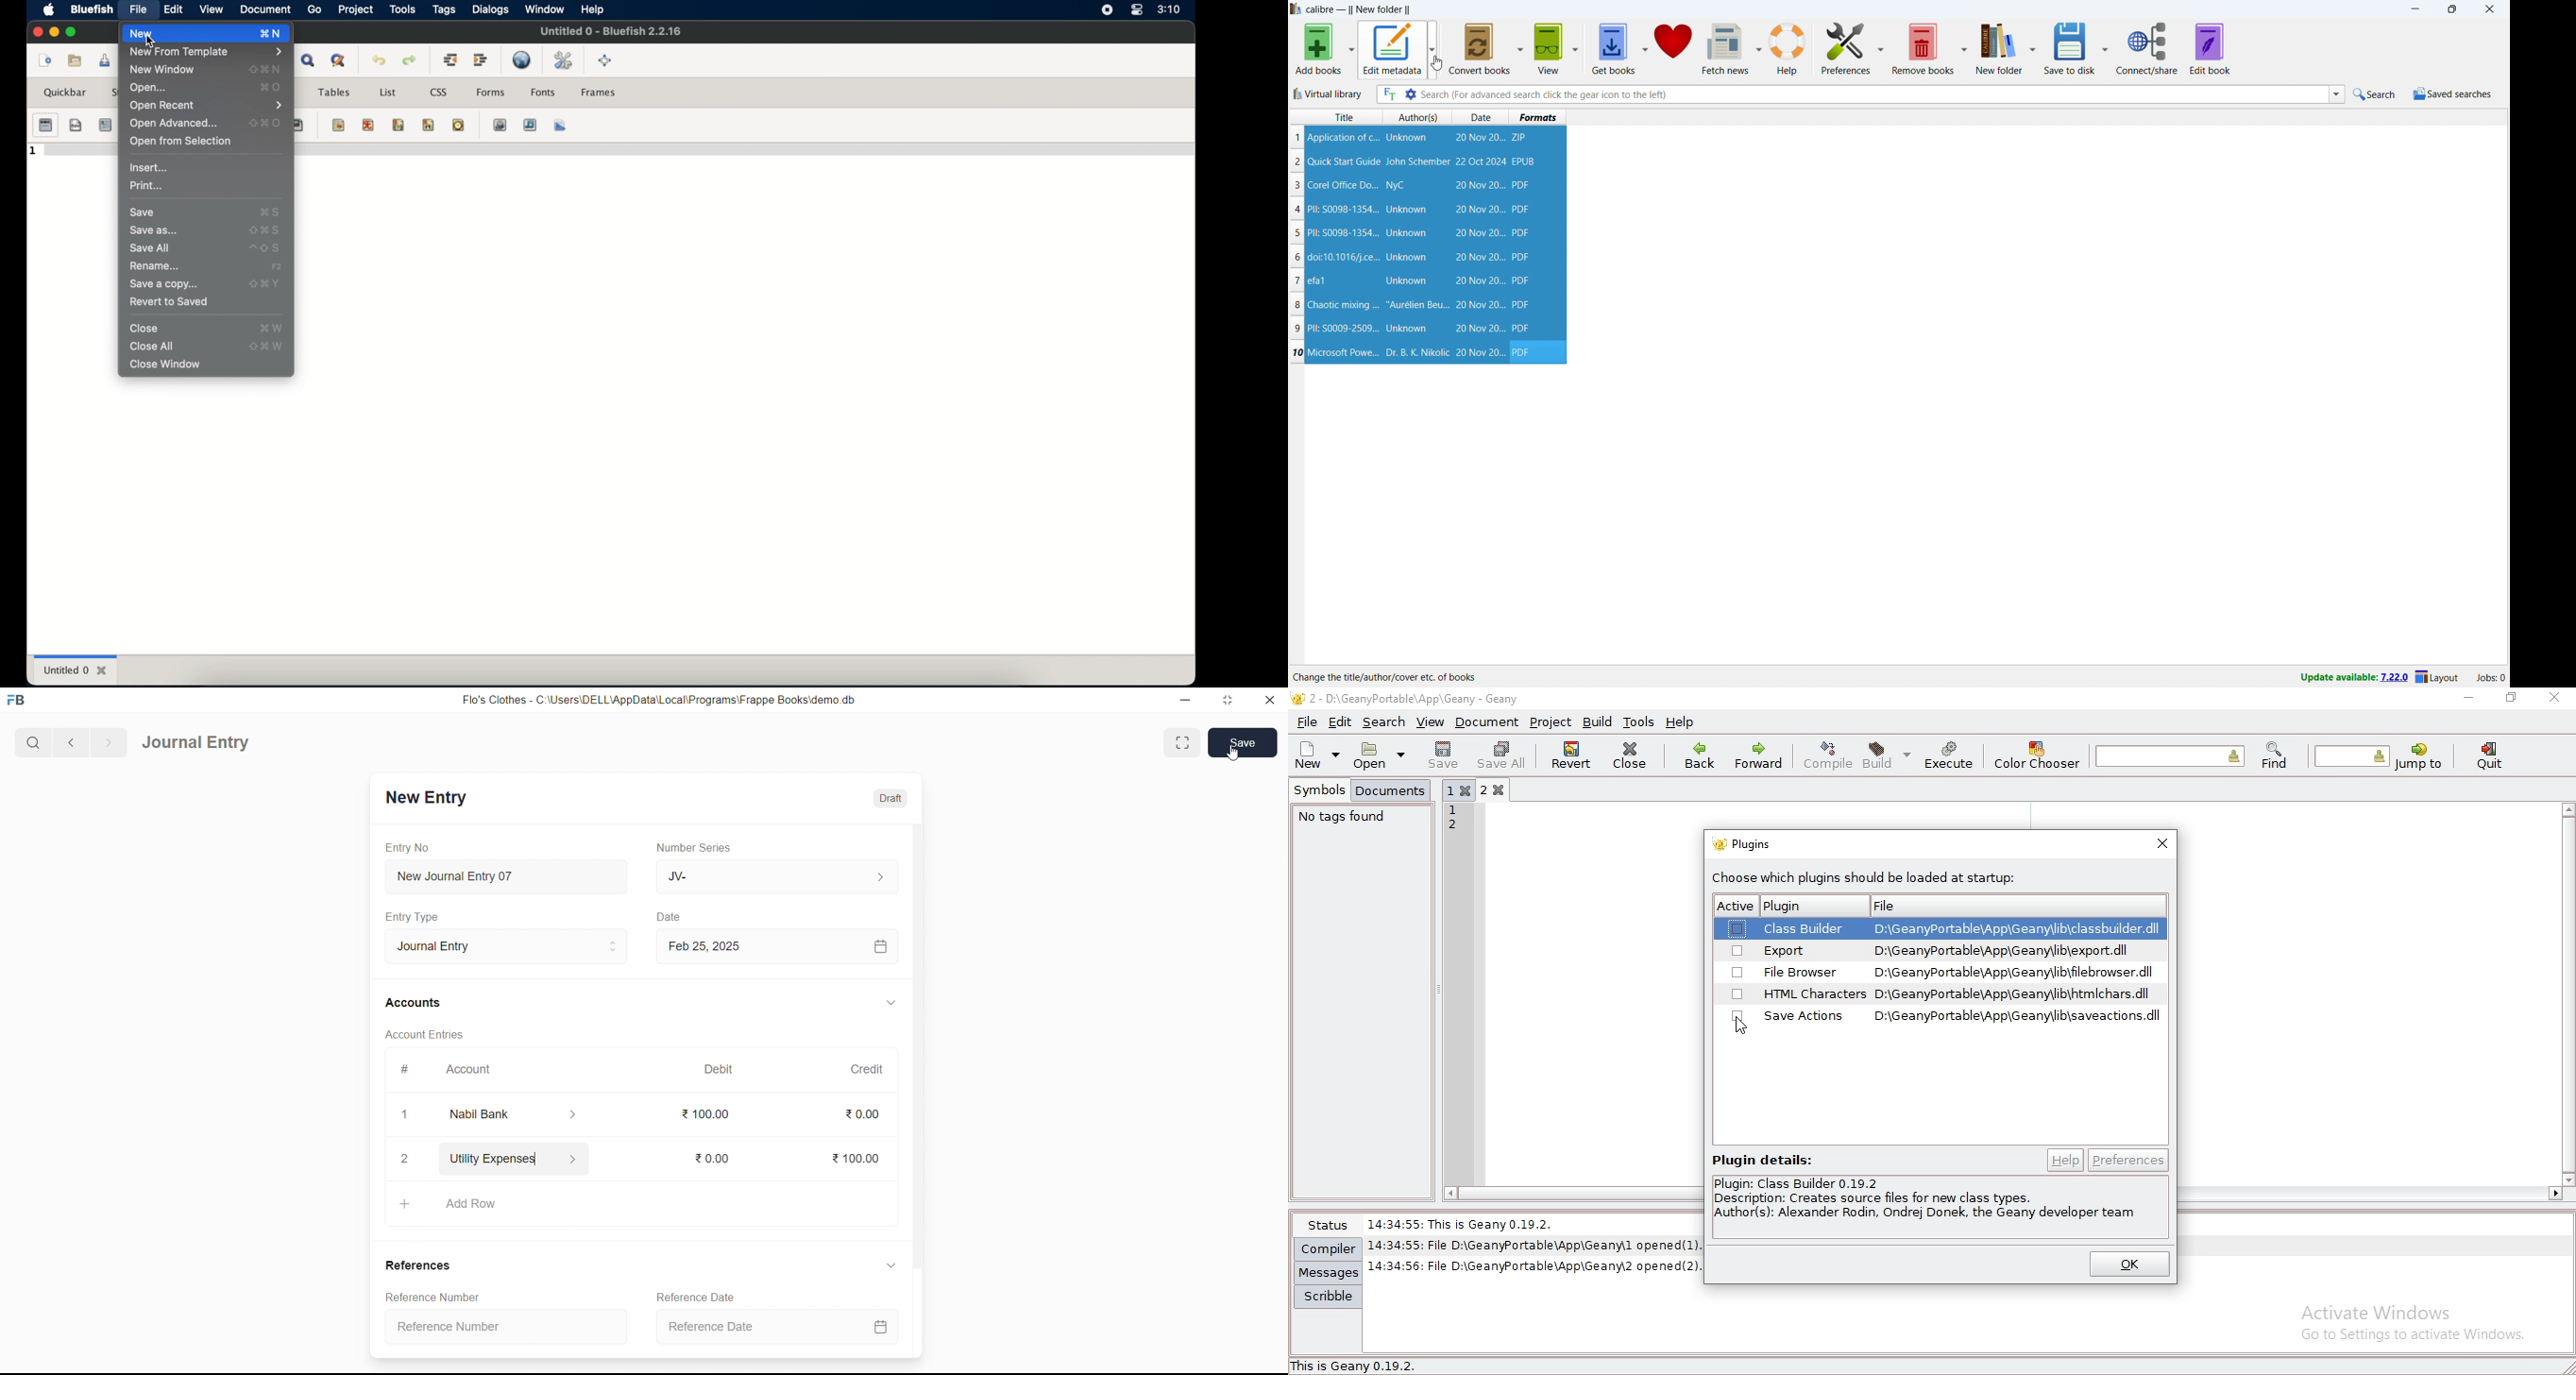 Image resolution: width=2576 pixels, height=1400 pixels. What do you see at coordinates (2107, 48) in the screenshot?
I see `save to disk options` at bounding box center [2107, 48].